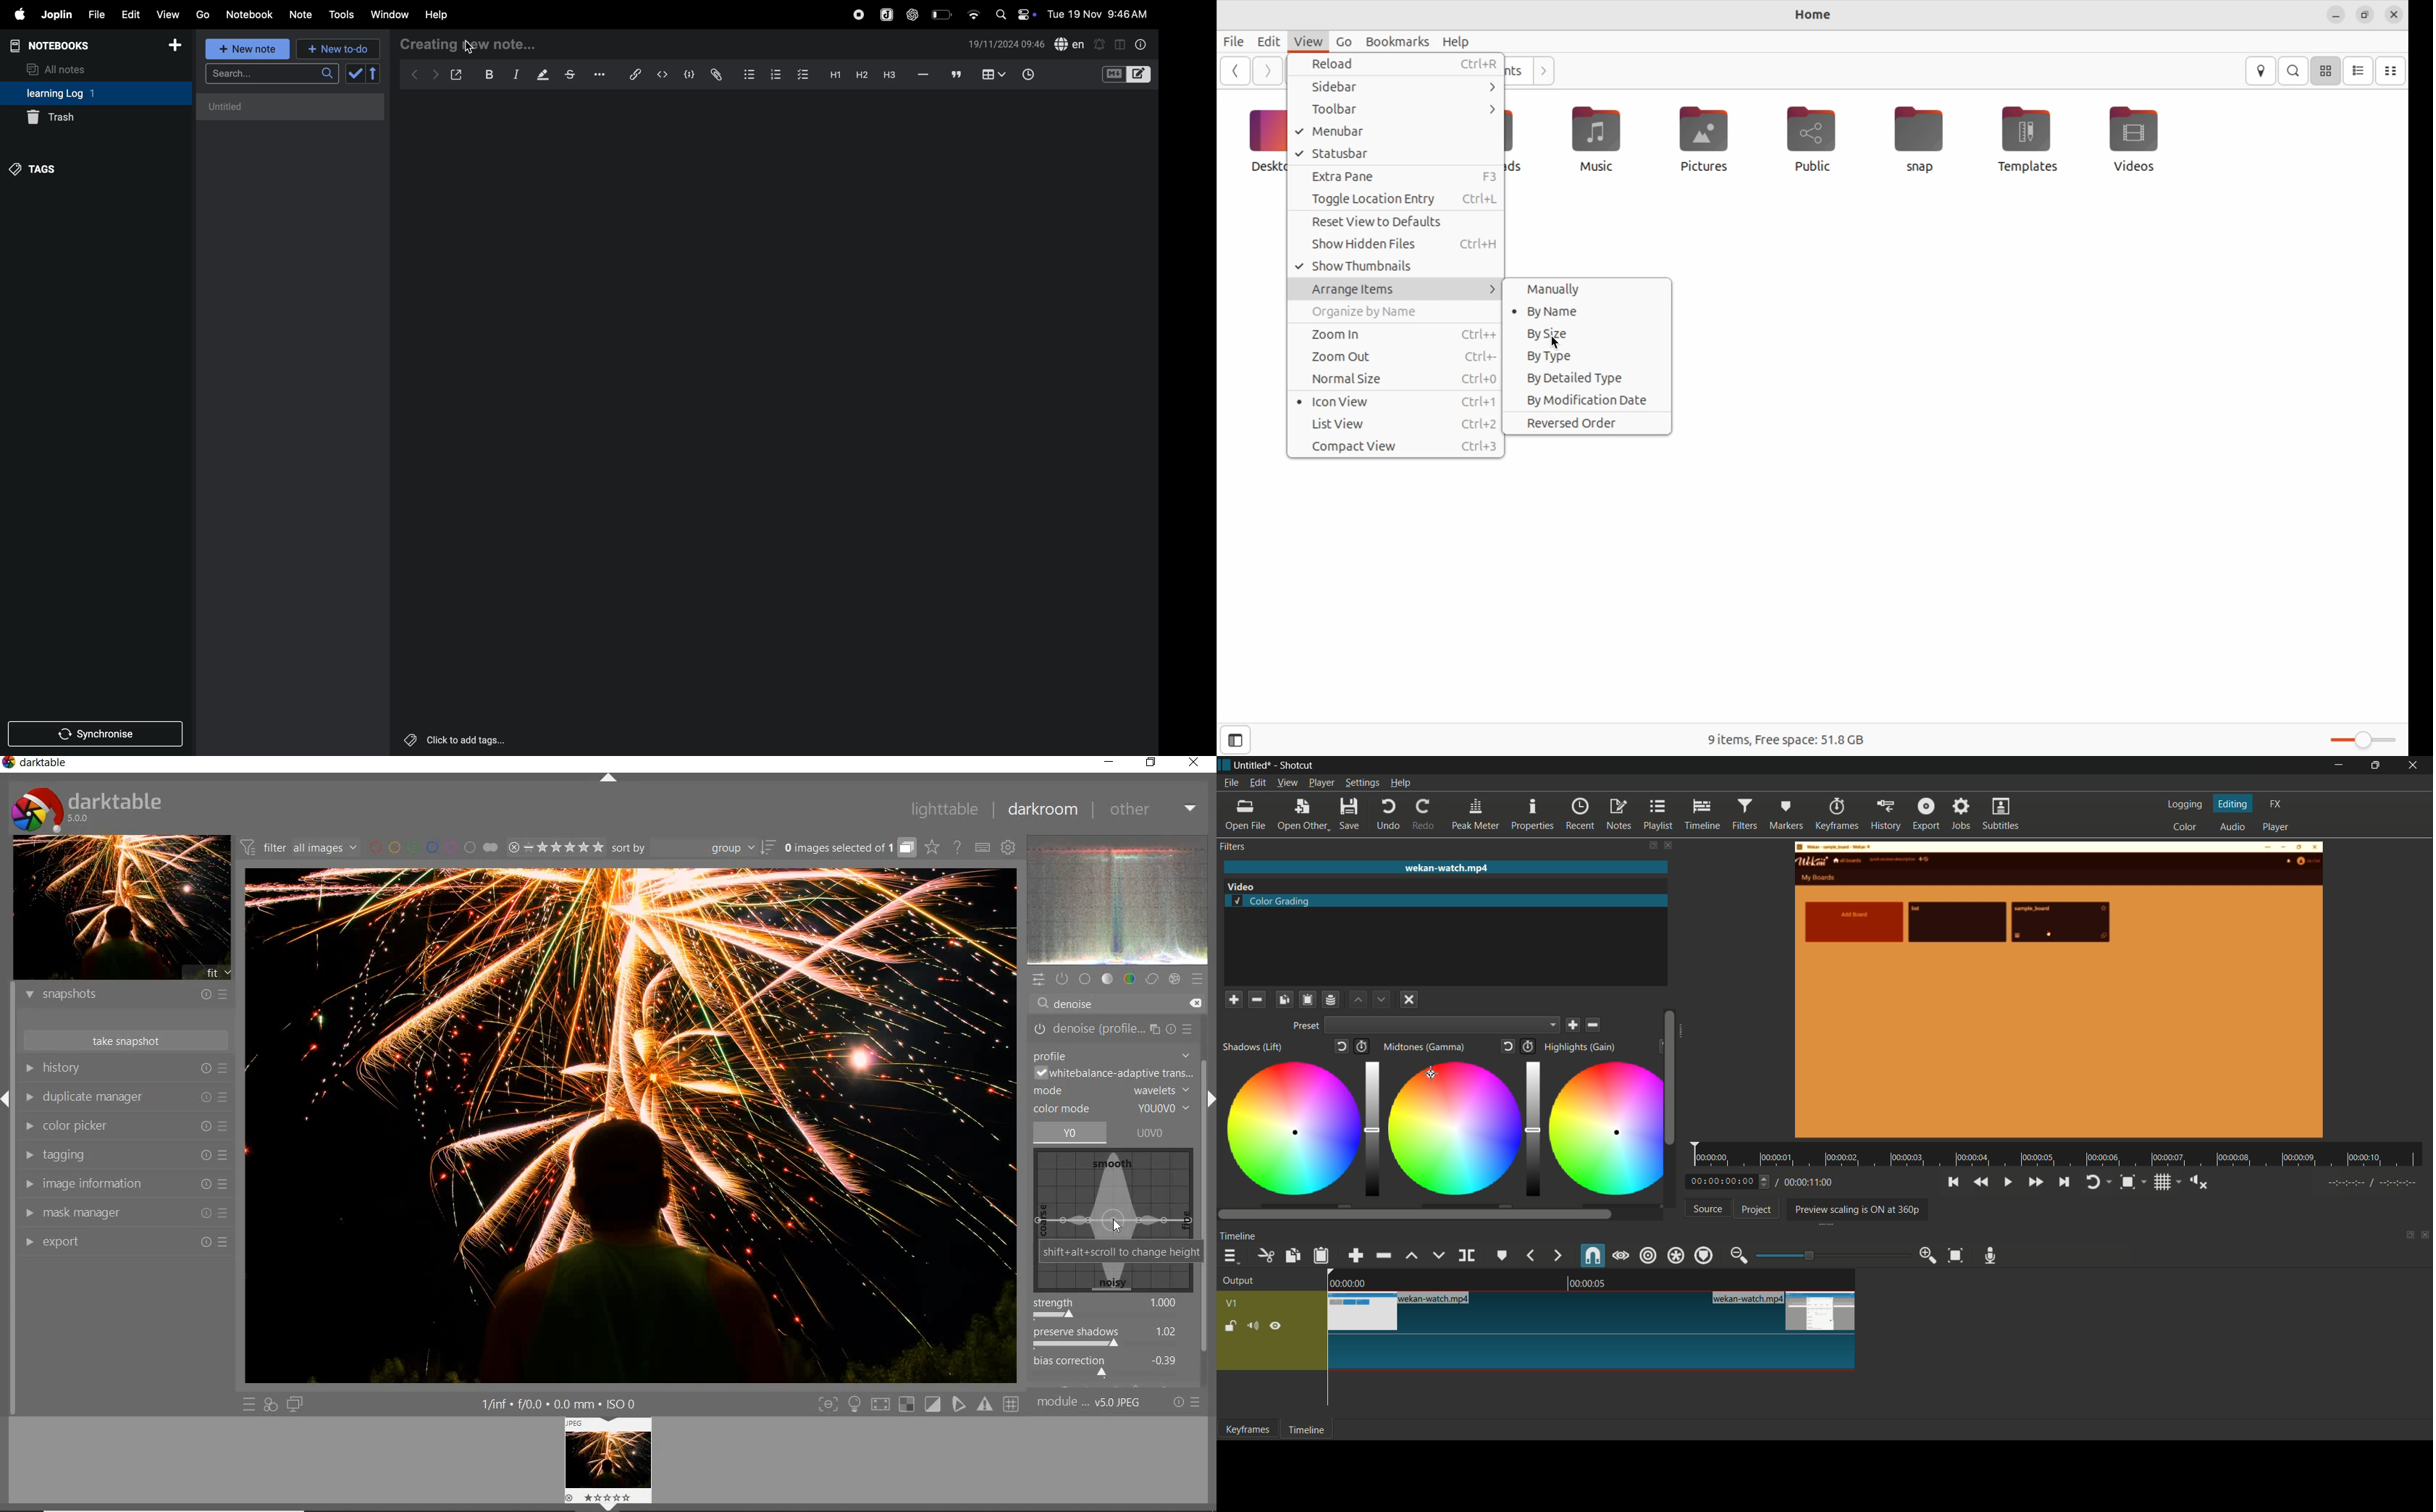 This screenshot has height=1512, width=2436. Describe the element at coordinates (454, 739) in the screenshot. I see `click to add logs` at that location.